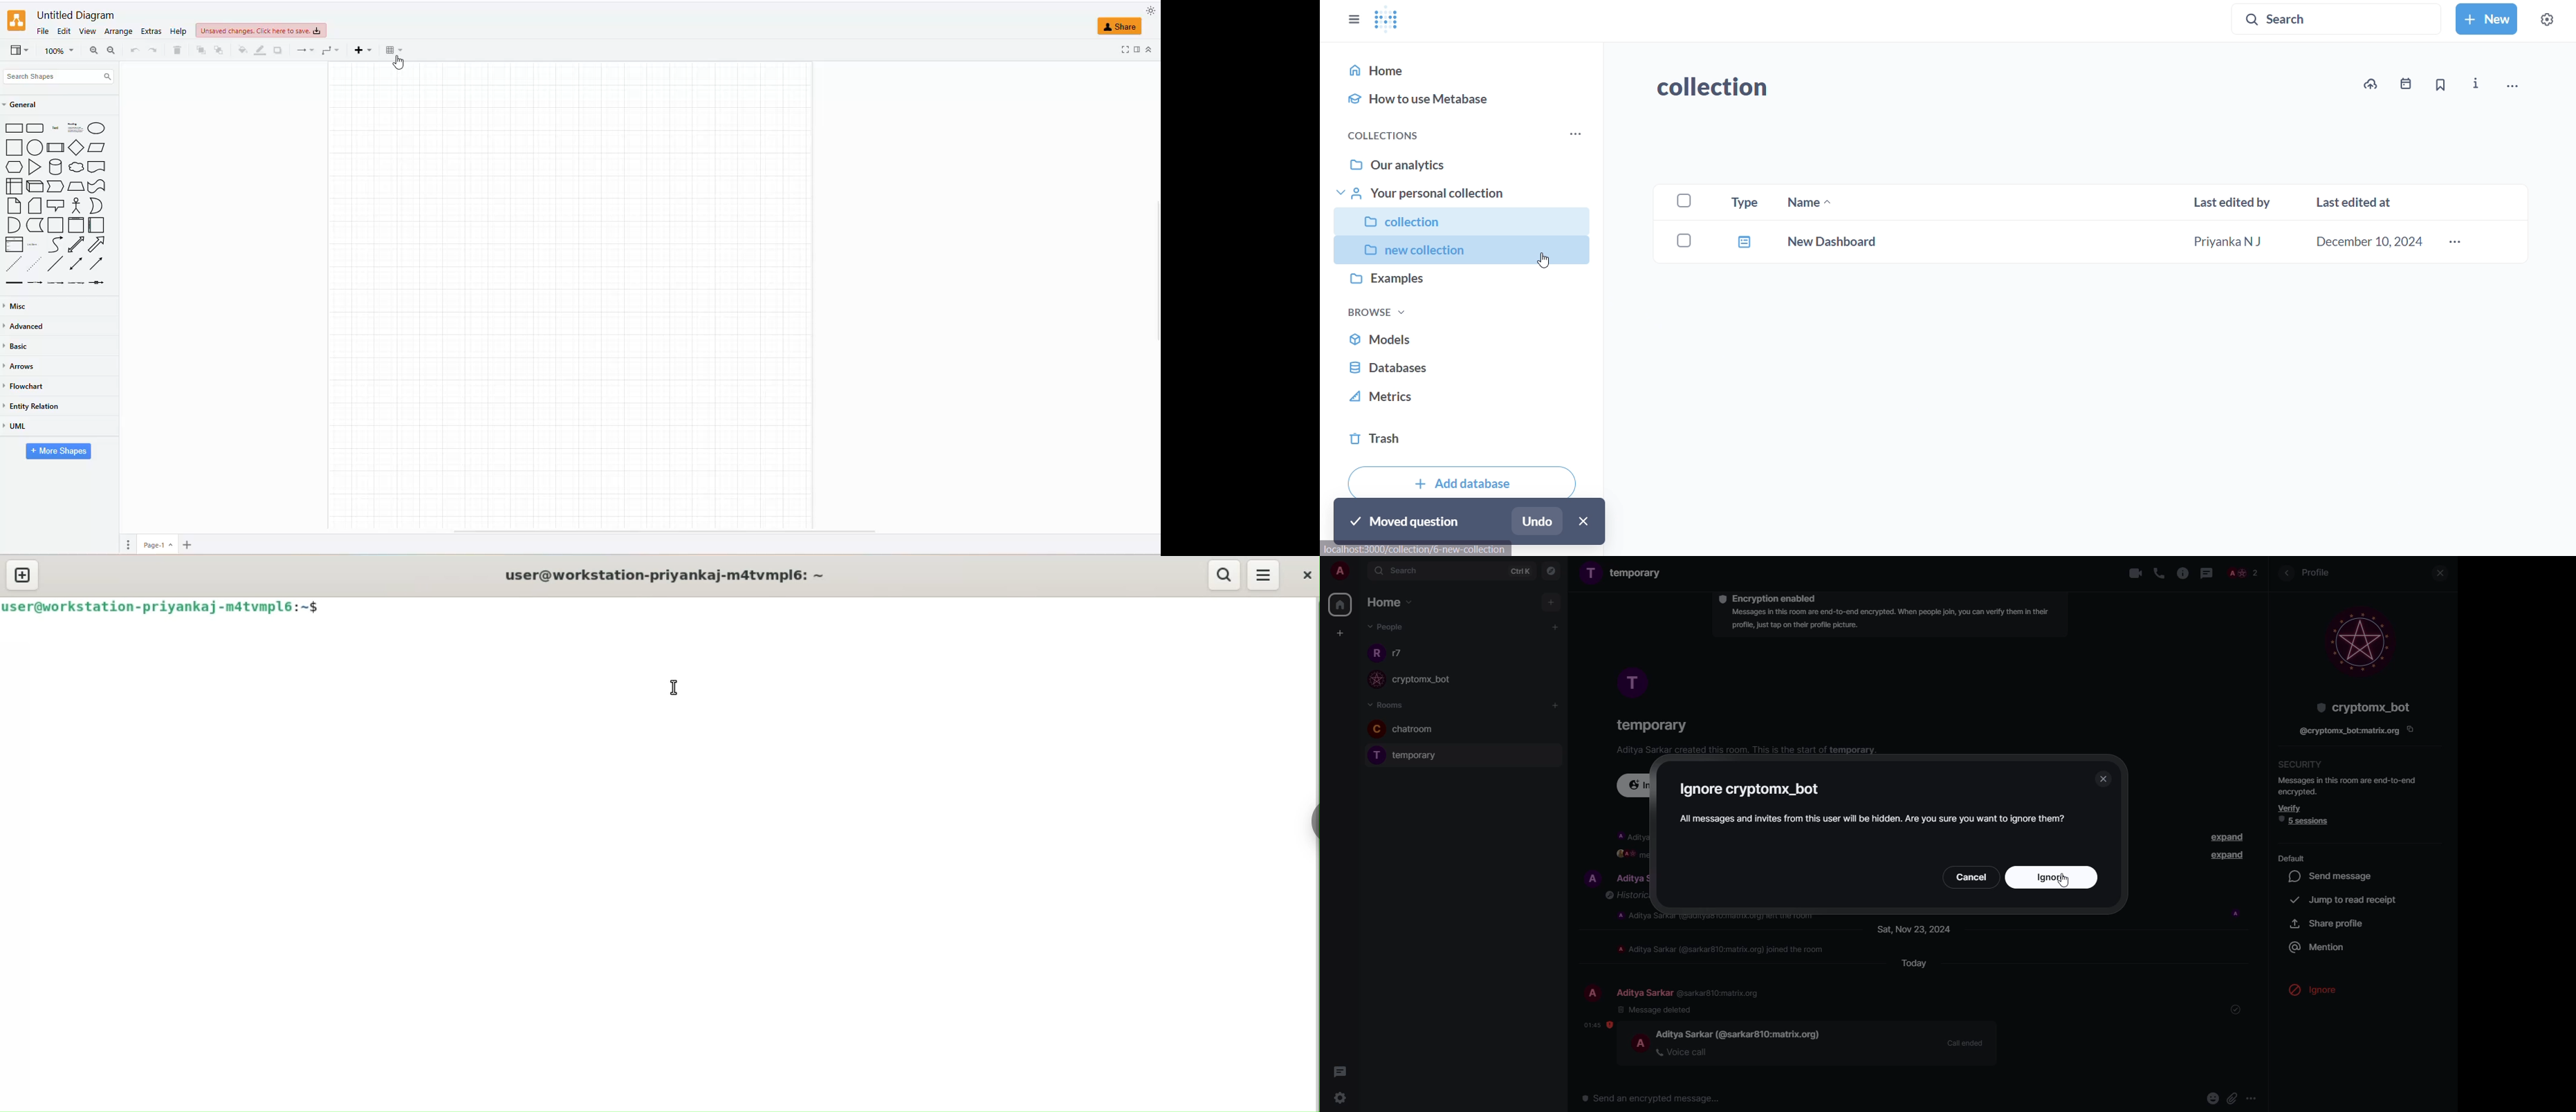 The width and height of the screenshot is (2576, 1120). What do you see at coordinates (1389, 601) in the screenshot?
I see `home` at bounding box center [1389, 601].